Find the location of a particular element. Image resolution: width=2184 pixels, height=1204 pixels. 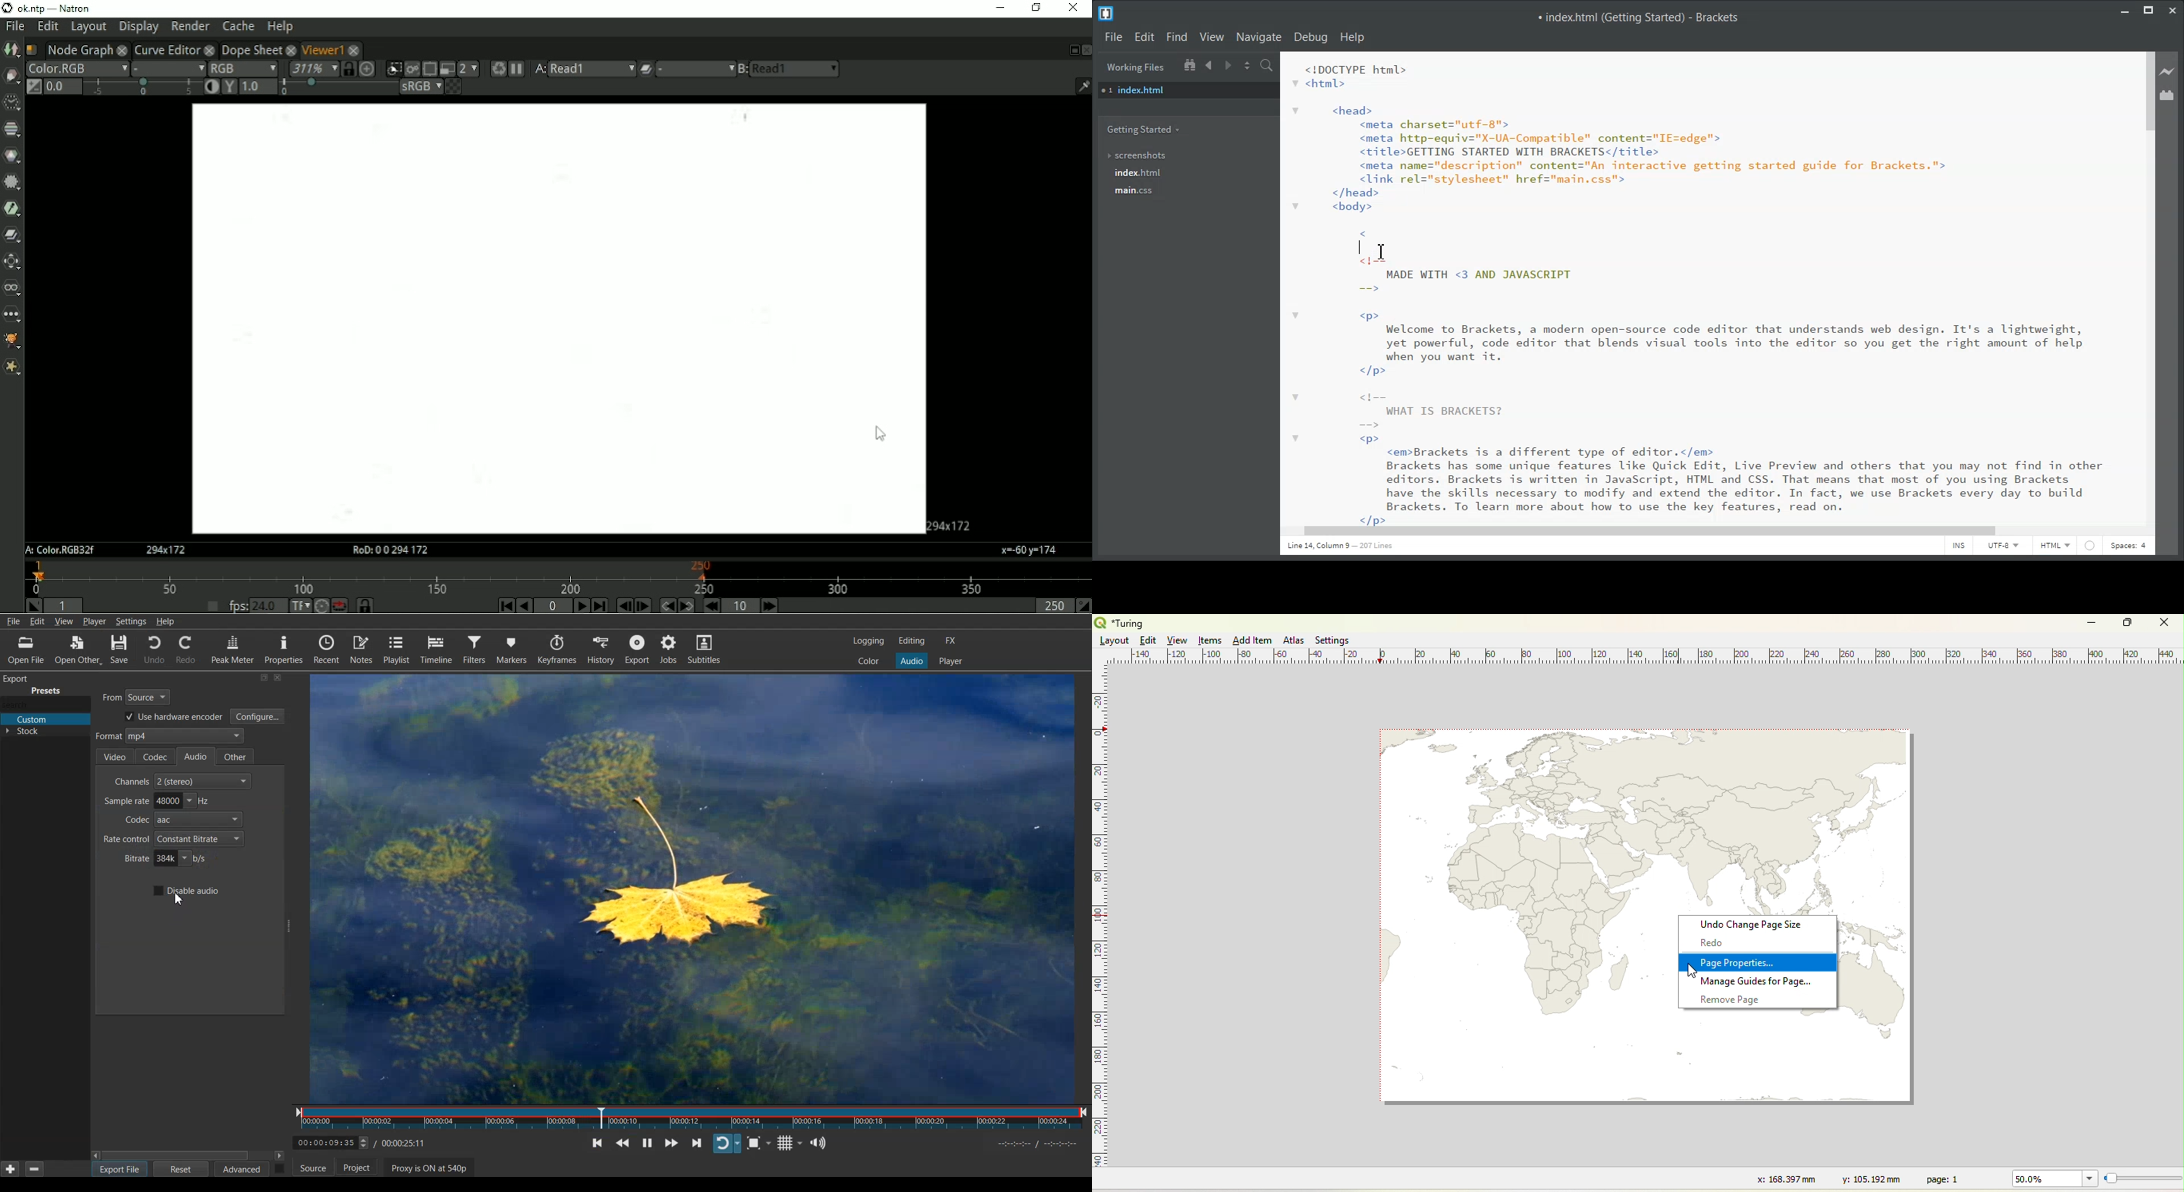

Color is located at coordinates (868, 660).